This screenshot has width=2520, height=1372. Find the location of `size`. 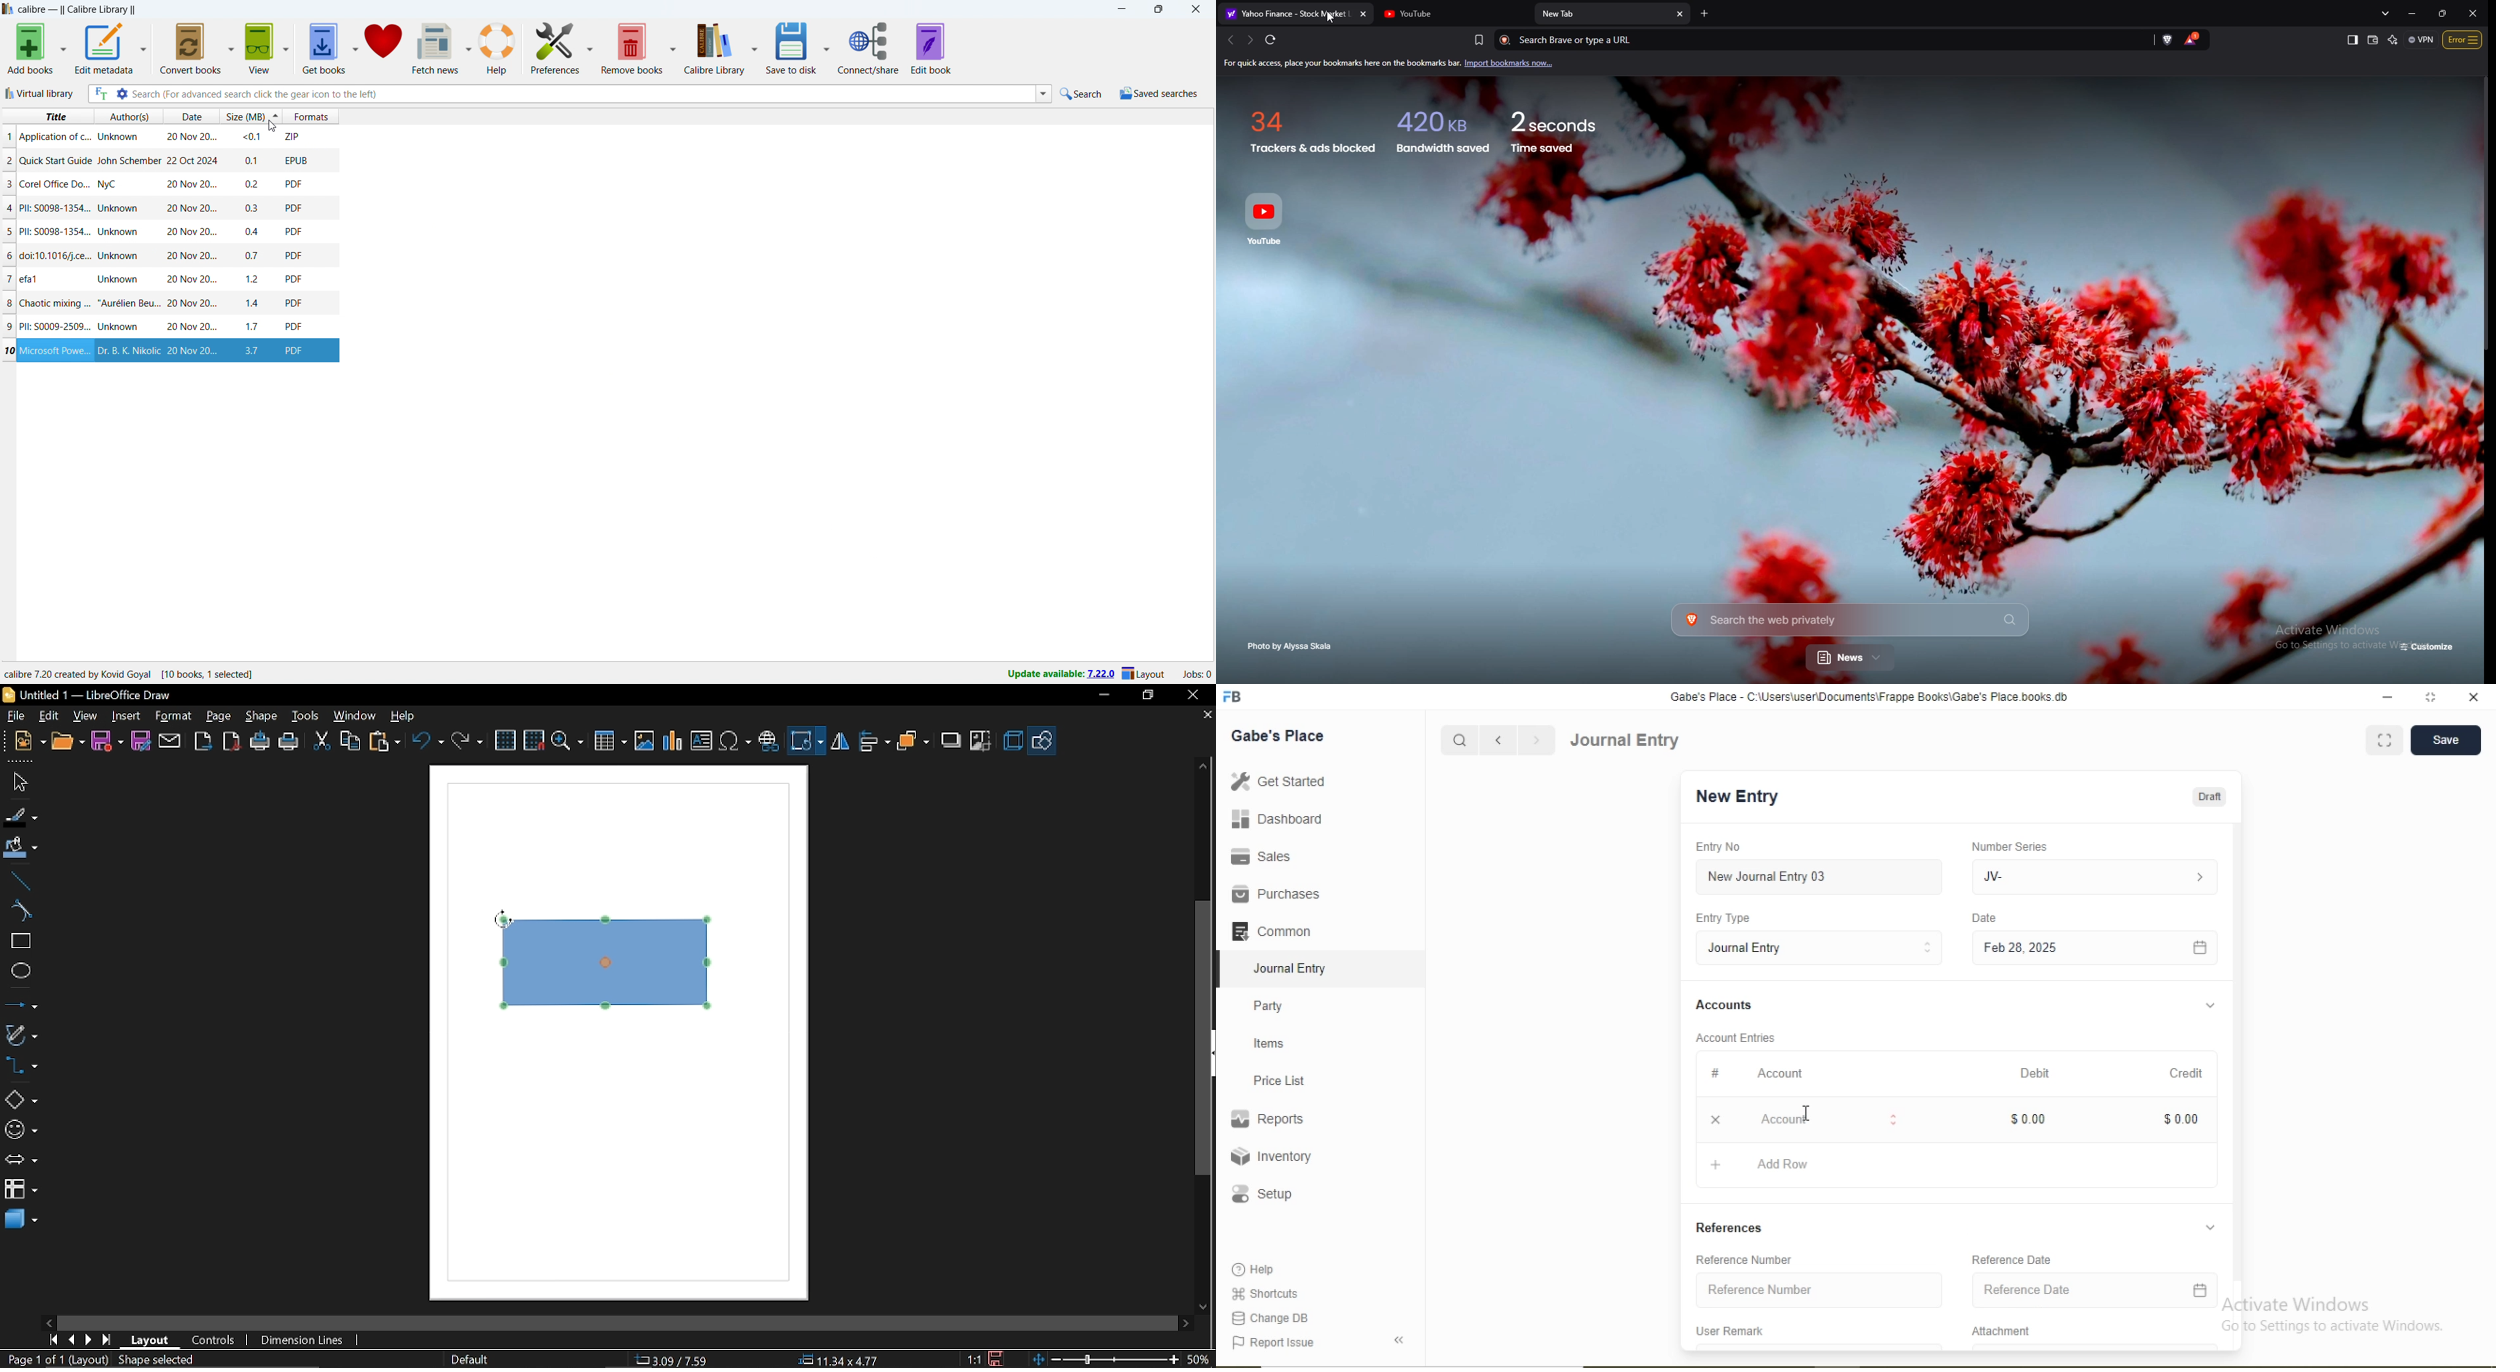

size is located at coordinates (250, 137).